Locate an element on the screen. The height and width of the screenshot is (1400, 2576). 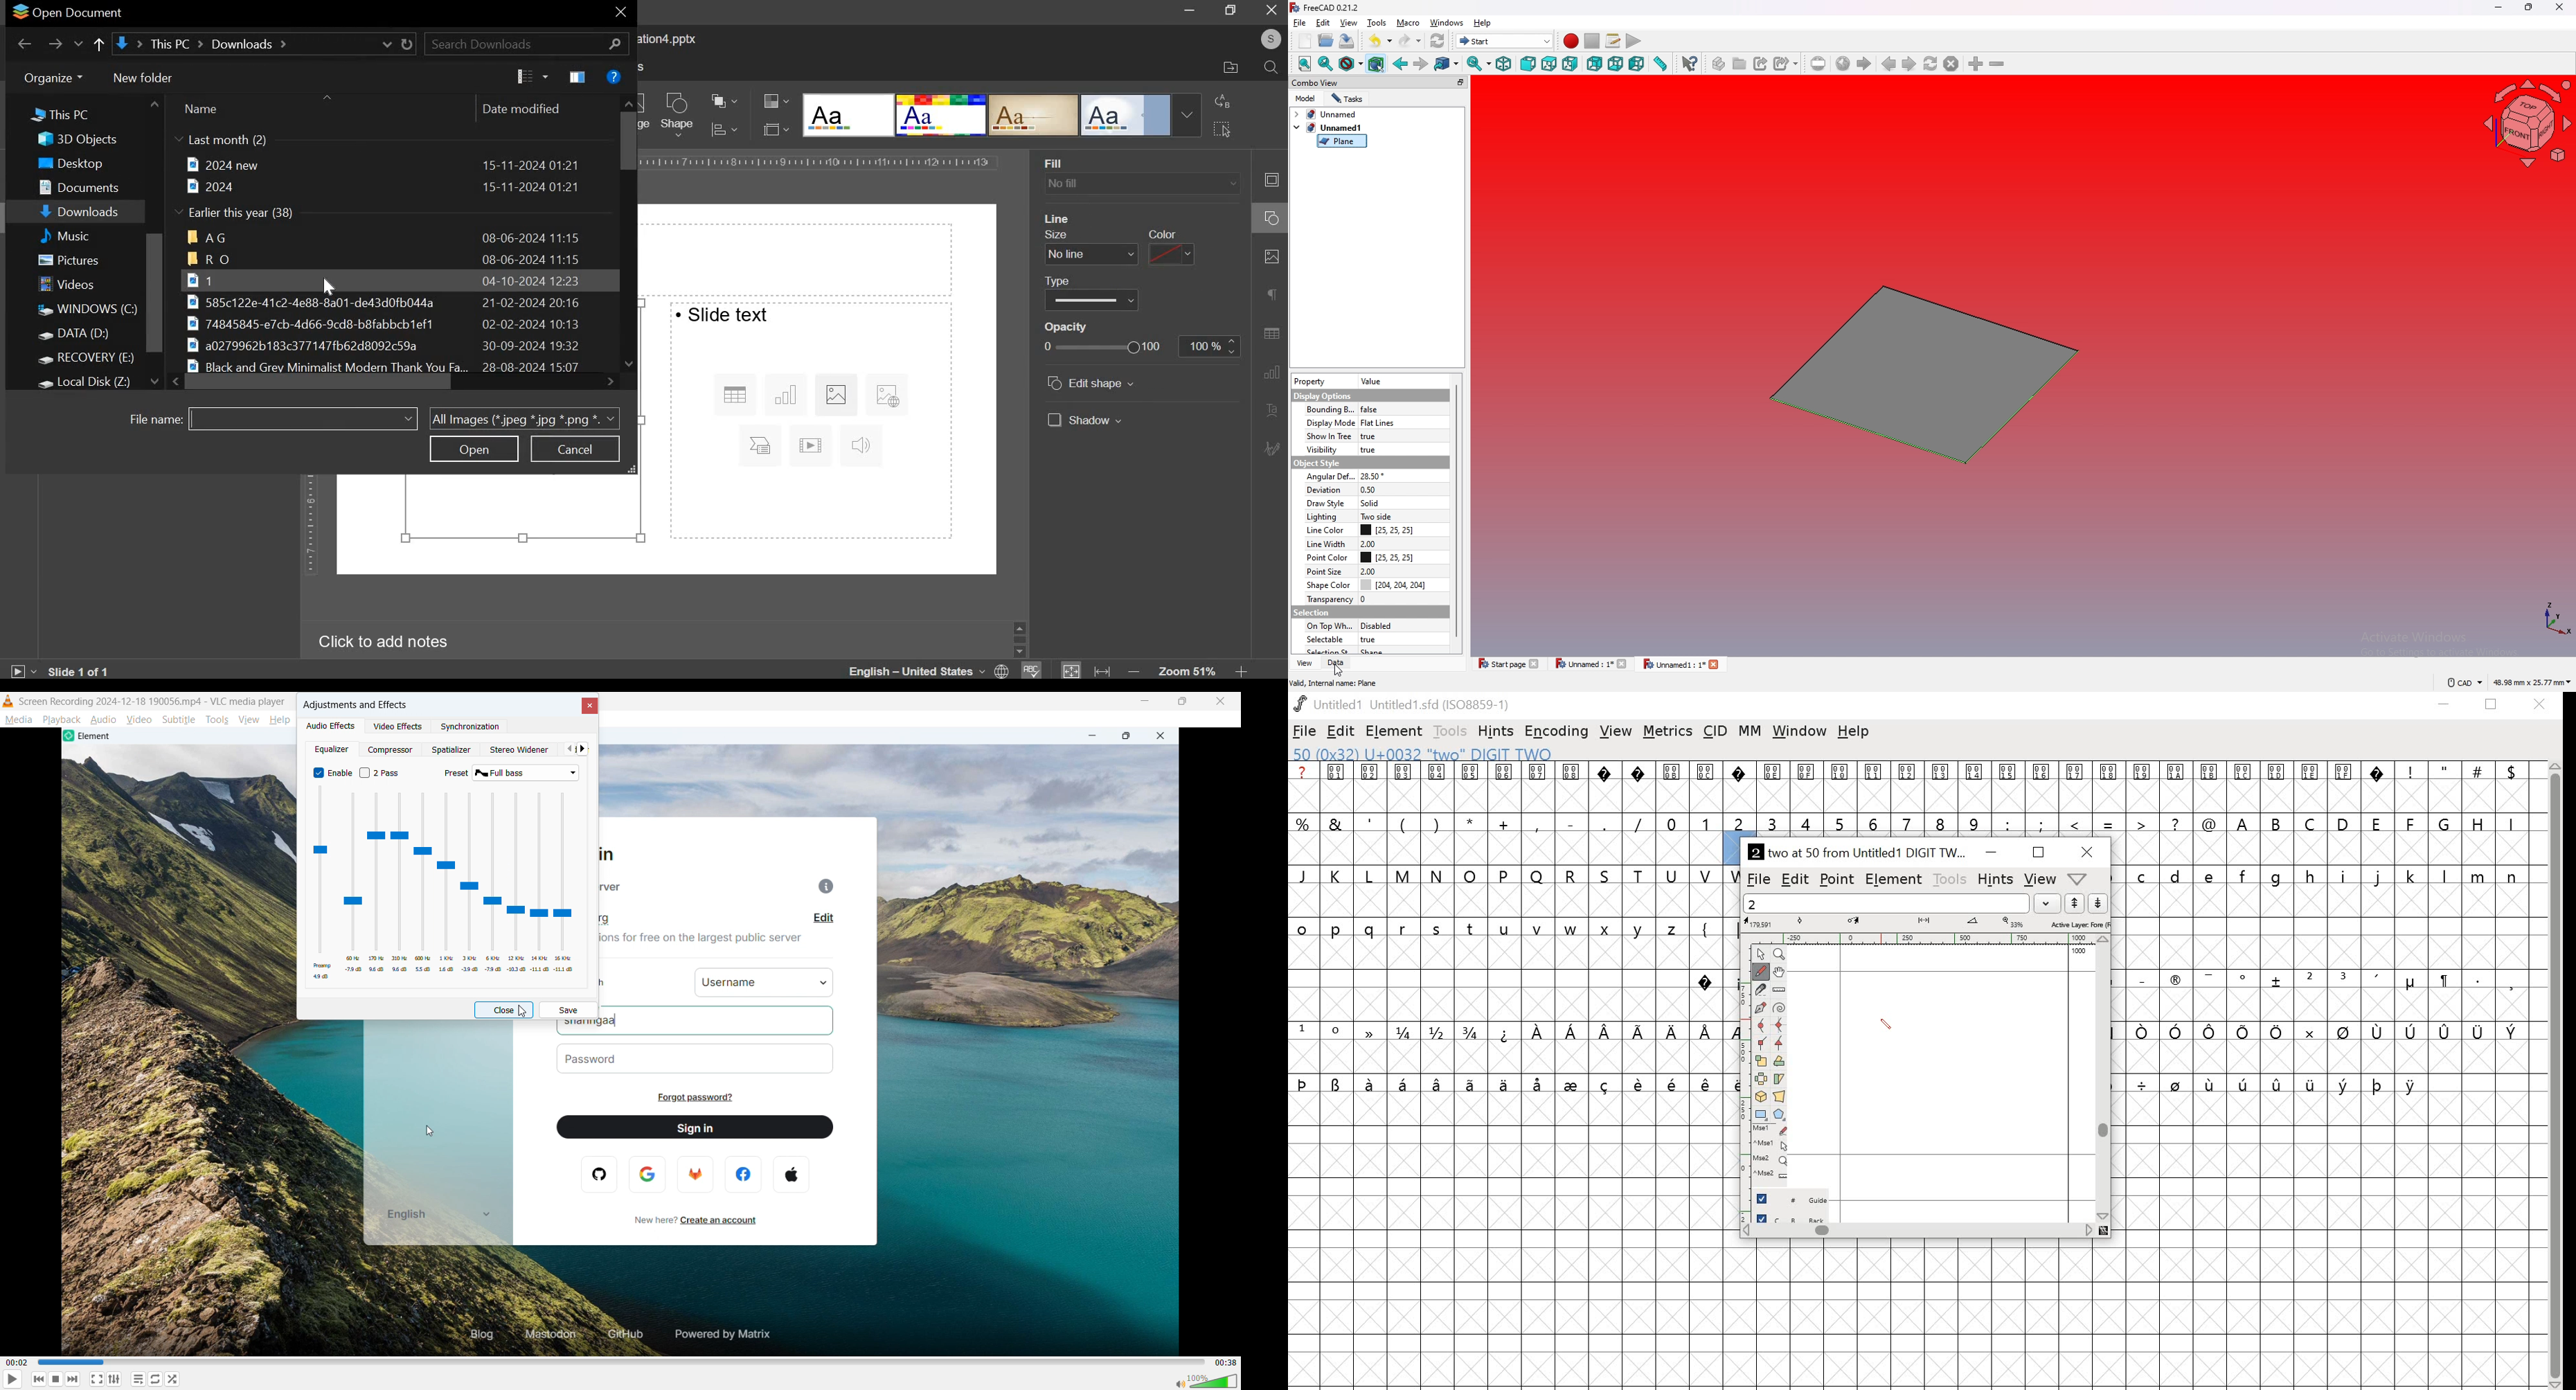
shape is located at coordinates (1383, 653).